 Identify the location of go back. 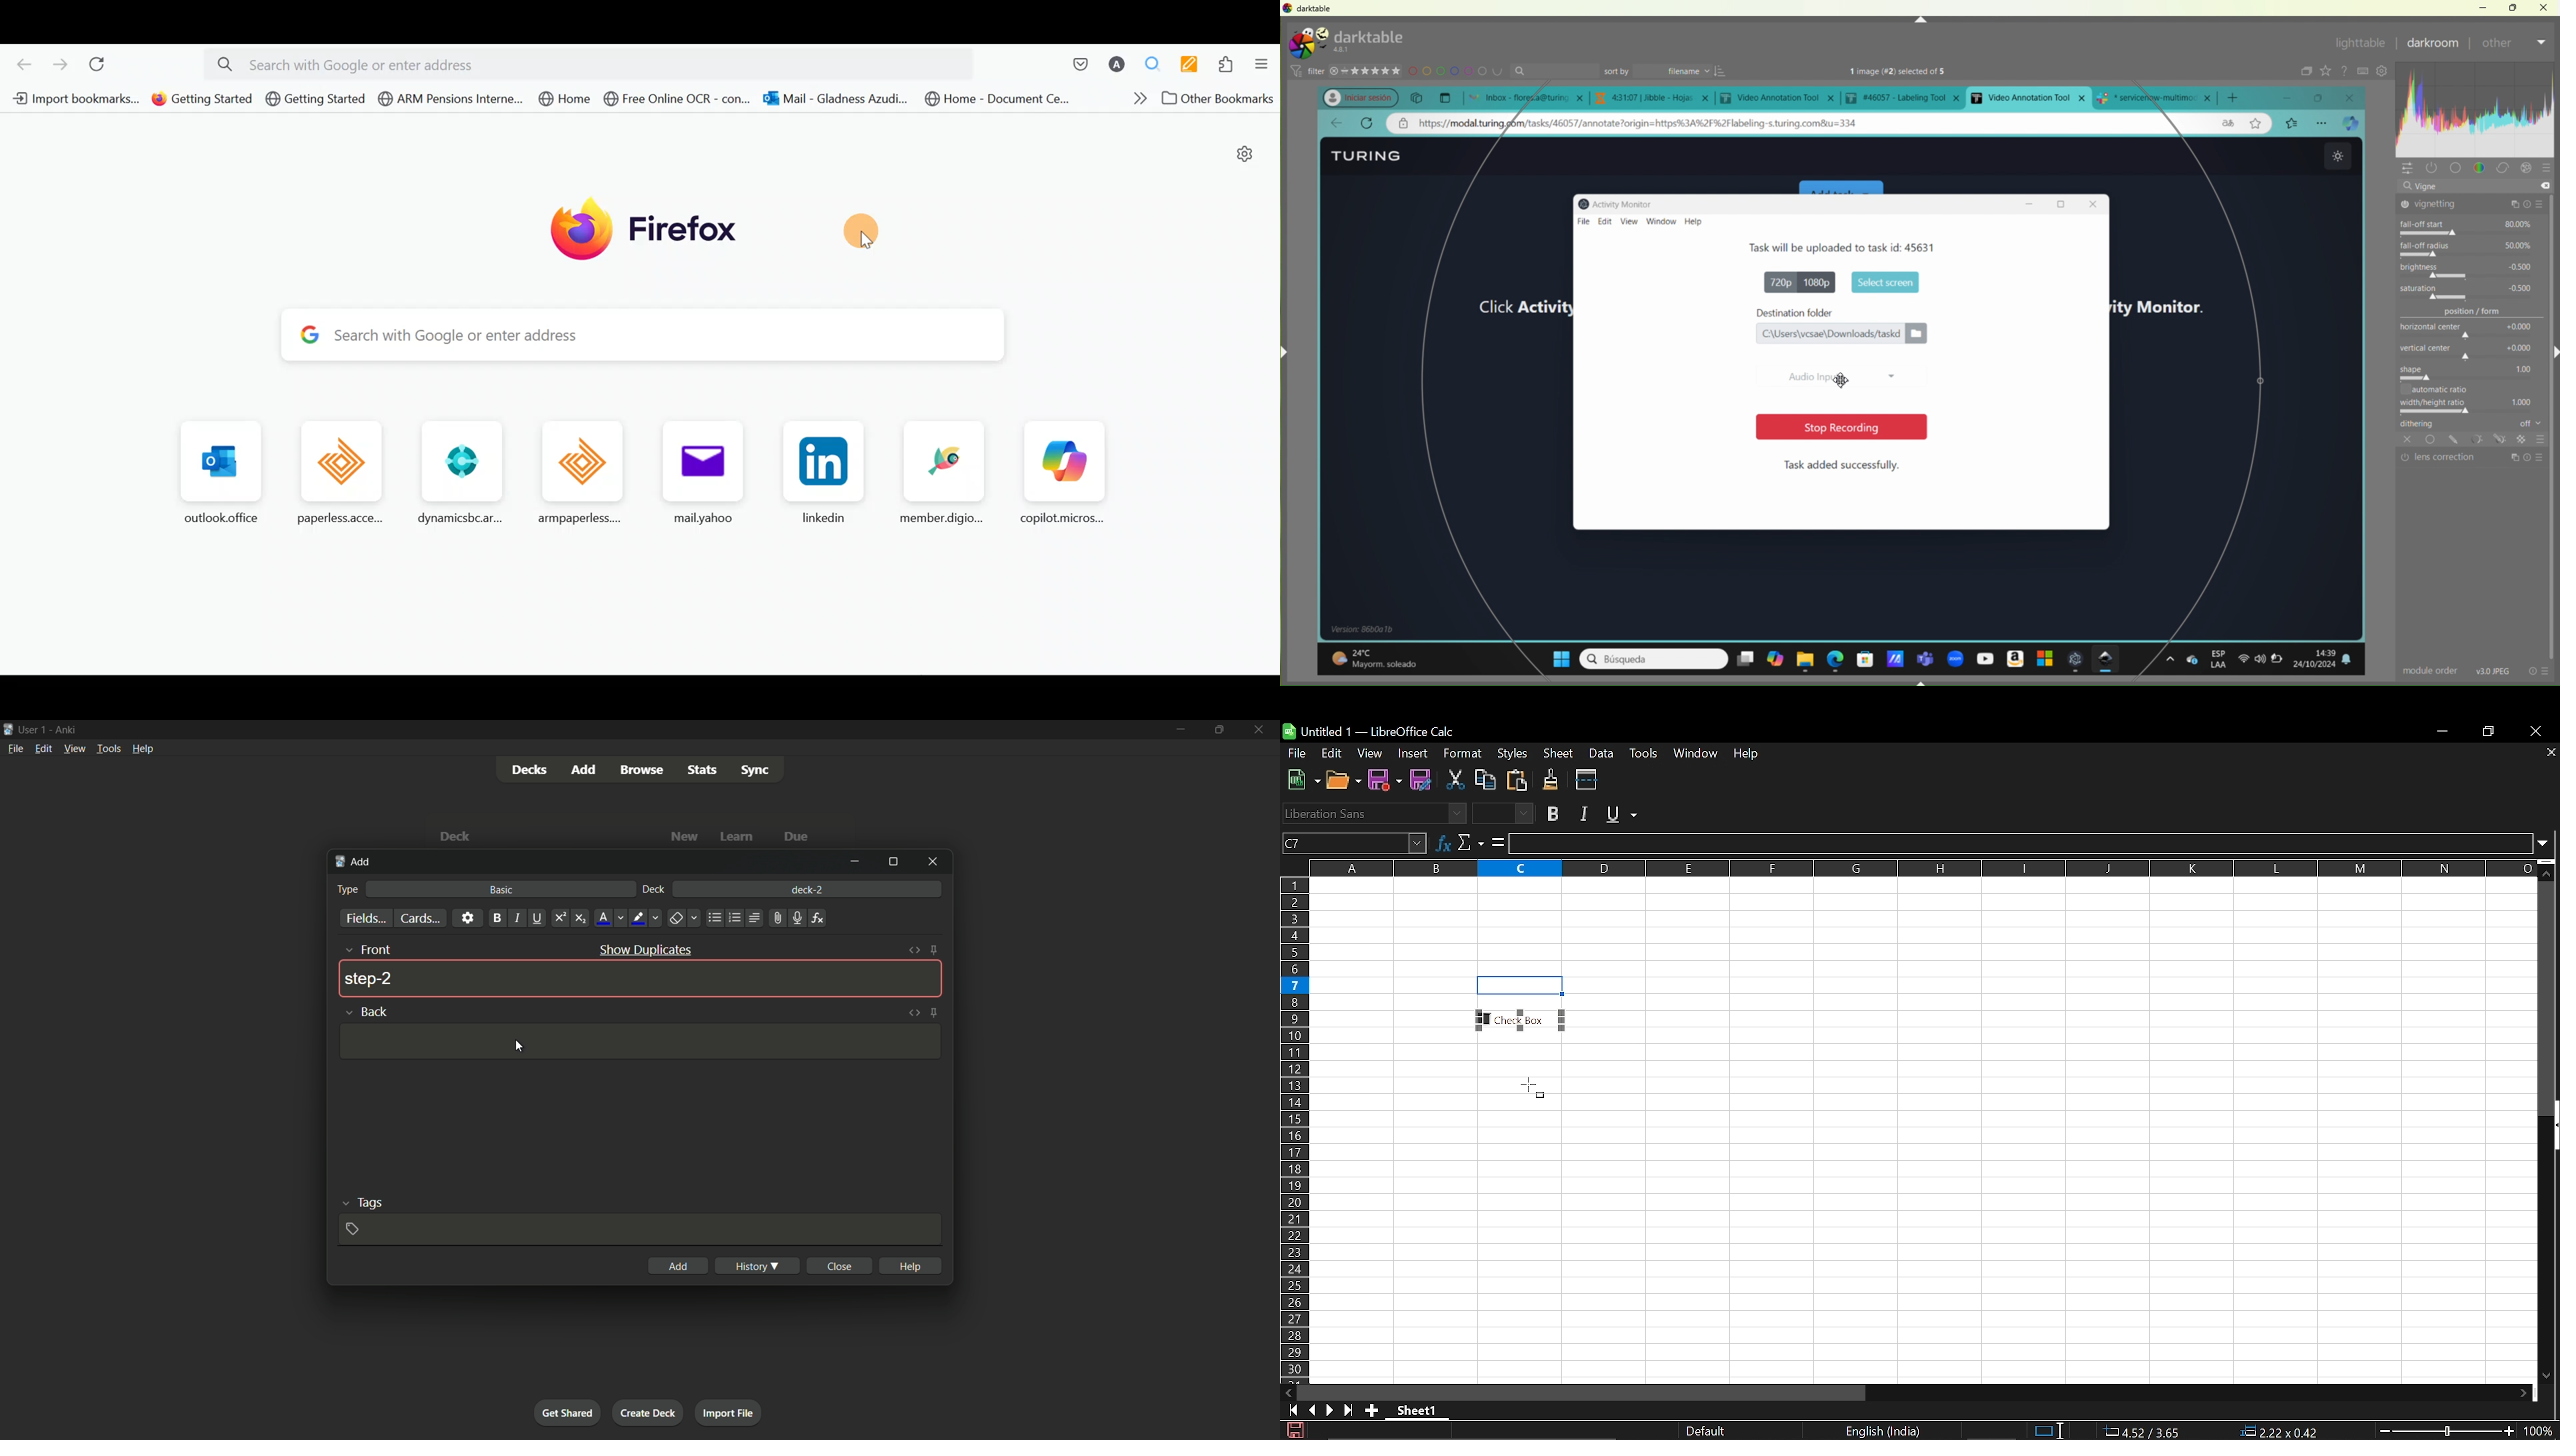
(1336, 124).